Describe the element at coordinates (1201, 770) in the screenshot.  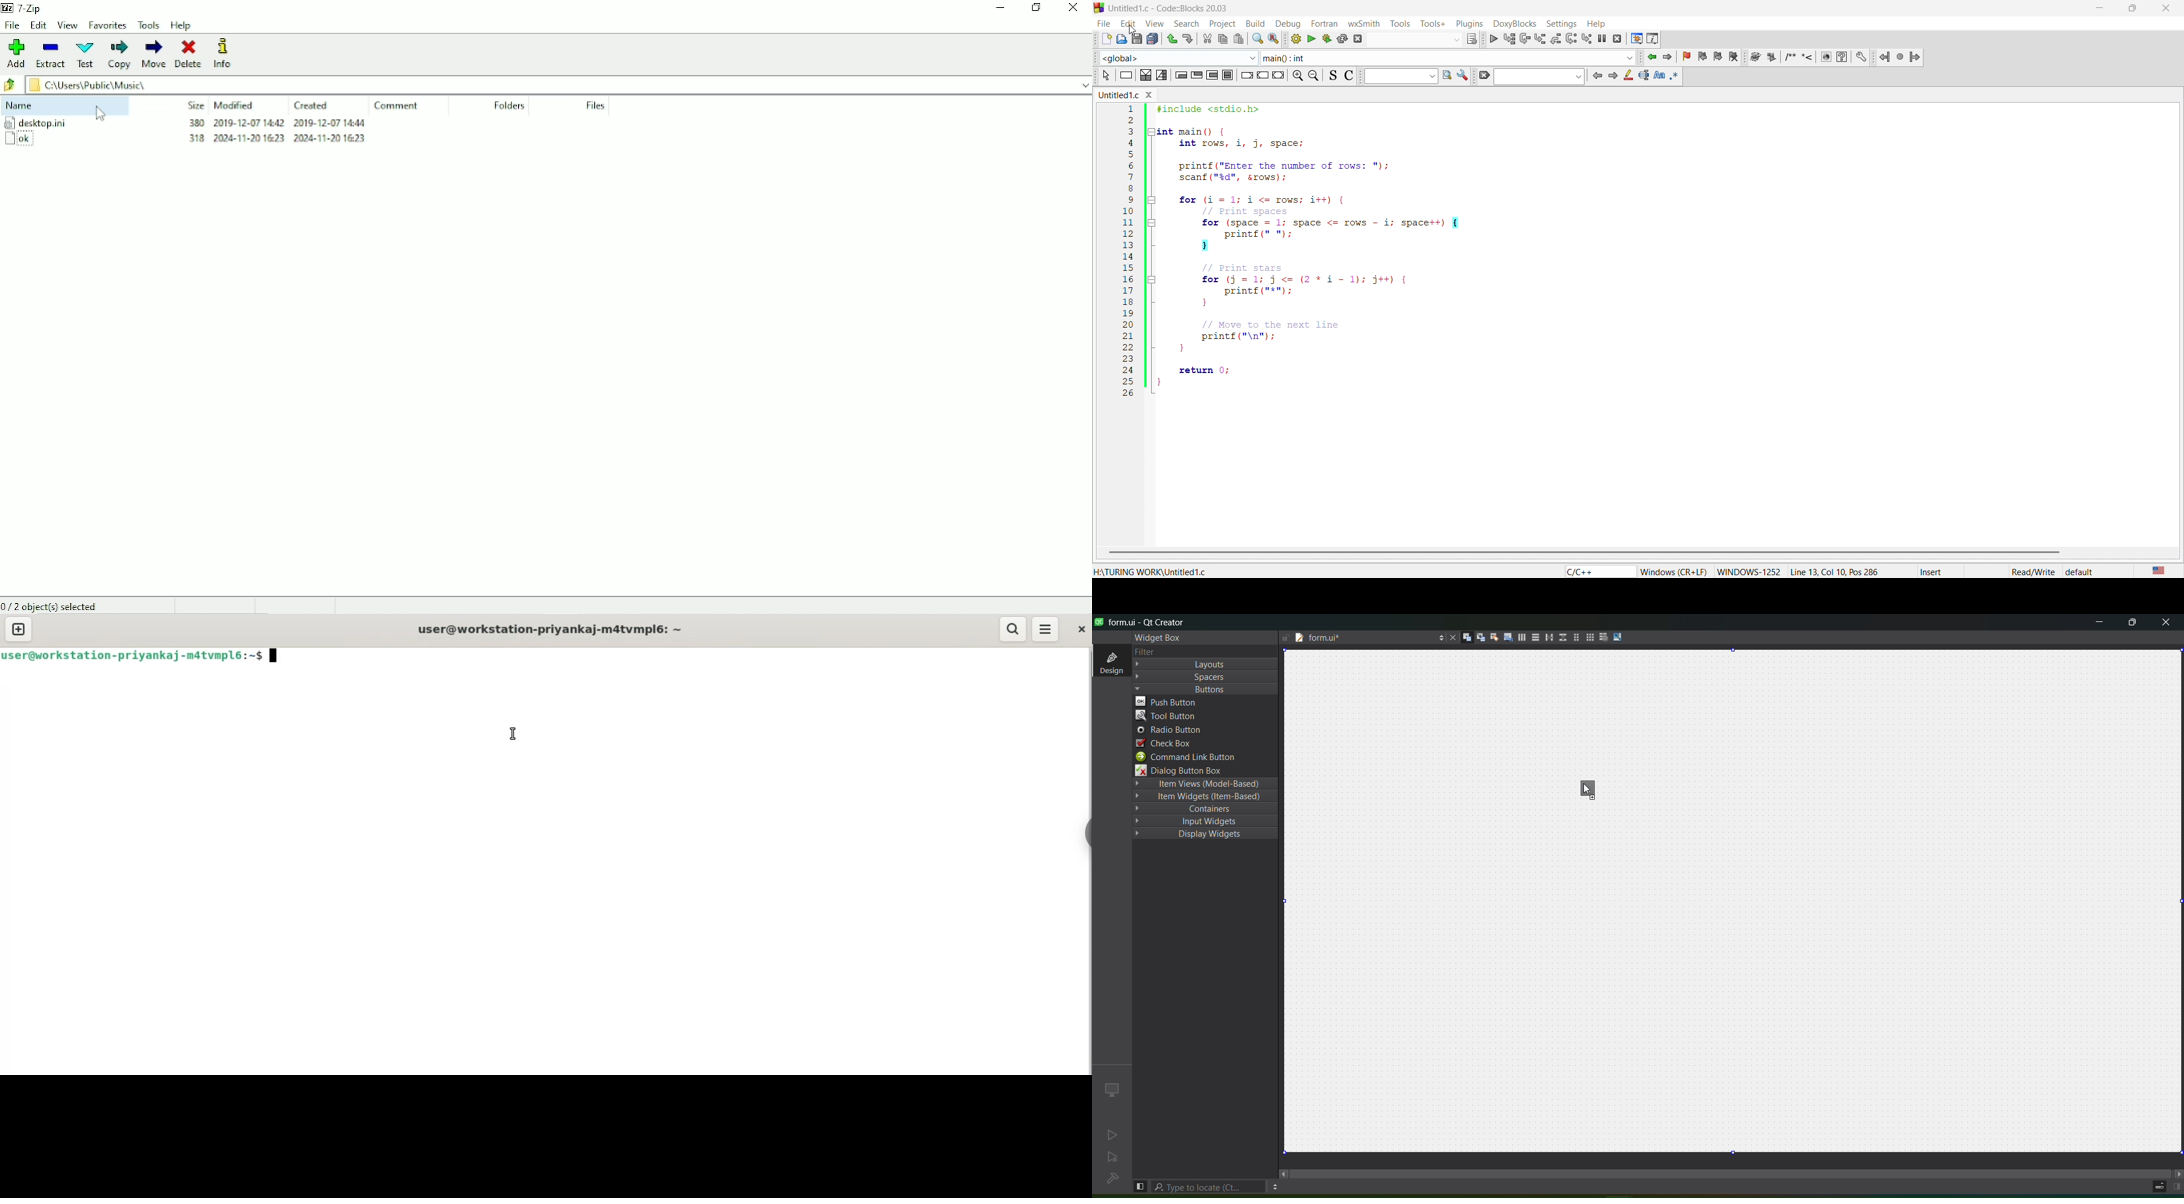
I see `dialog button box` at that location.